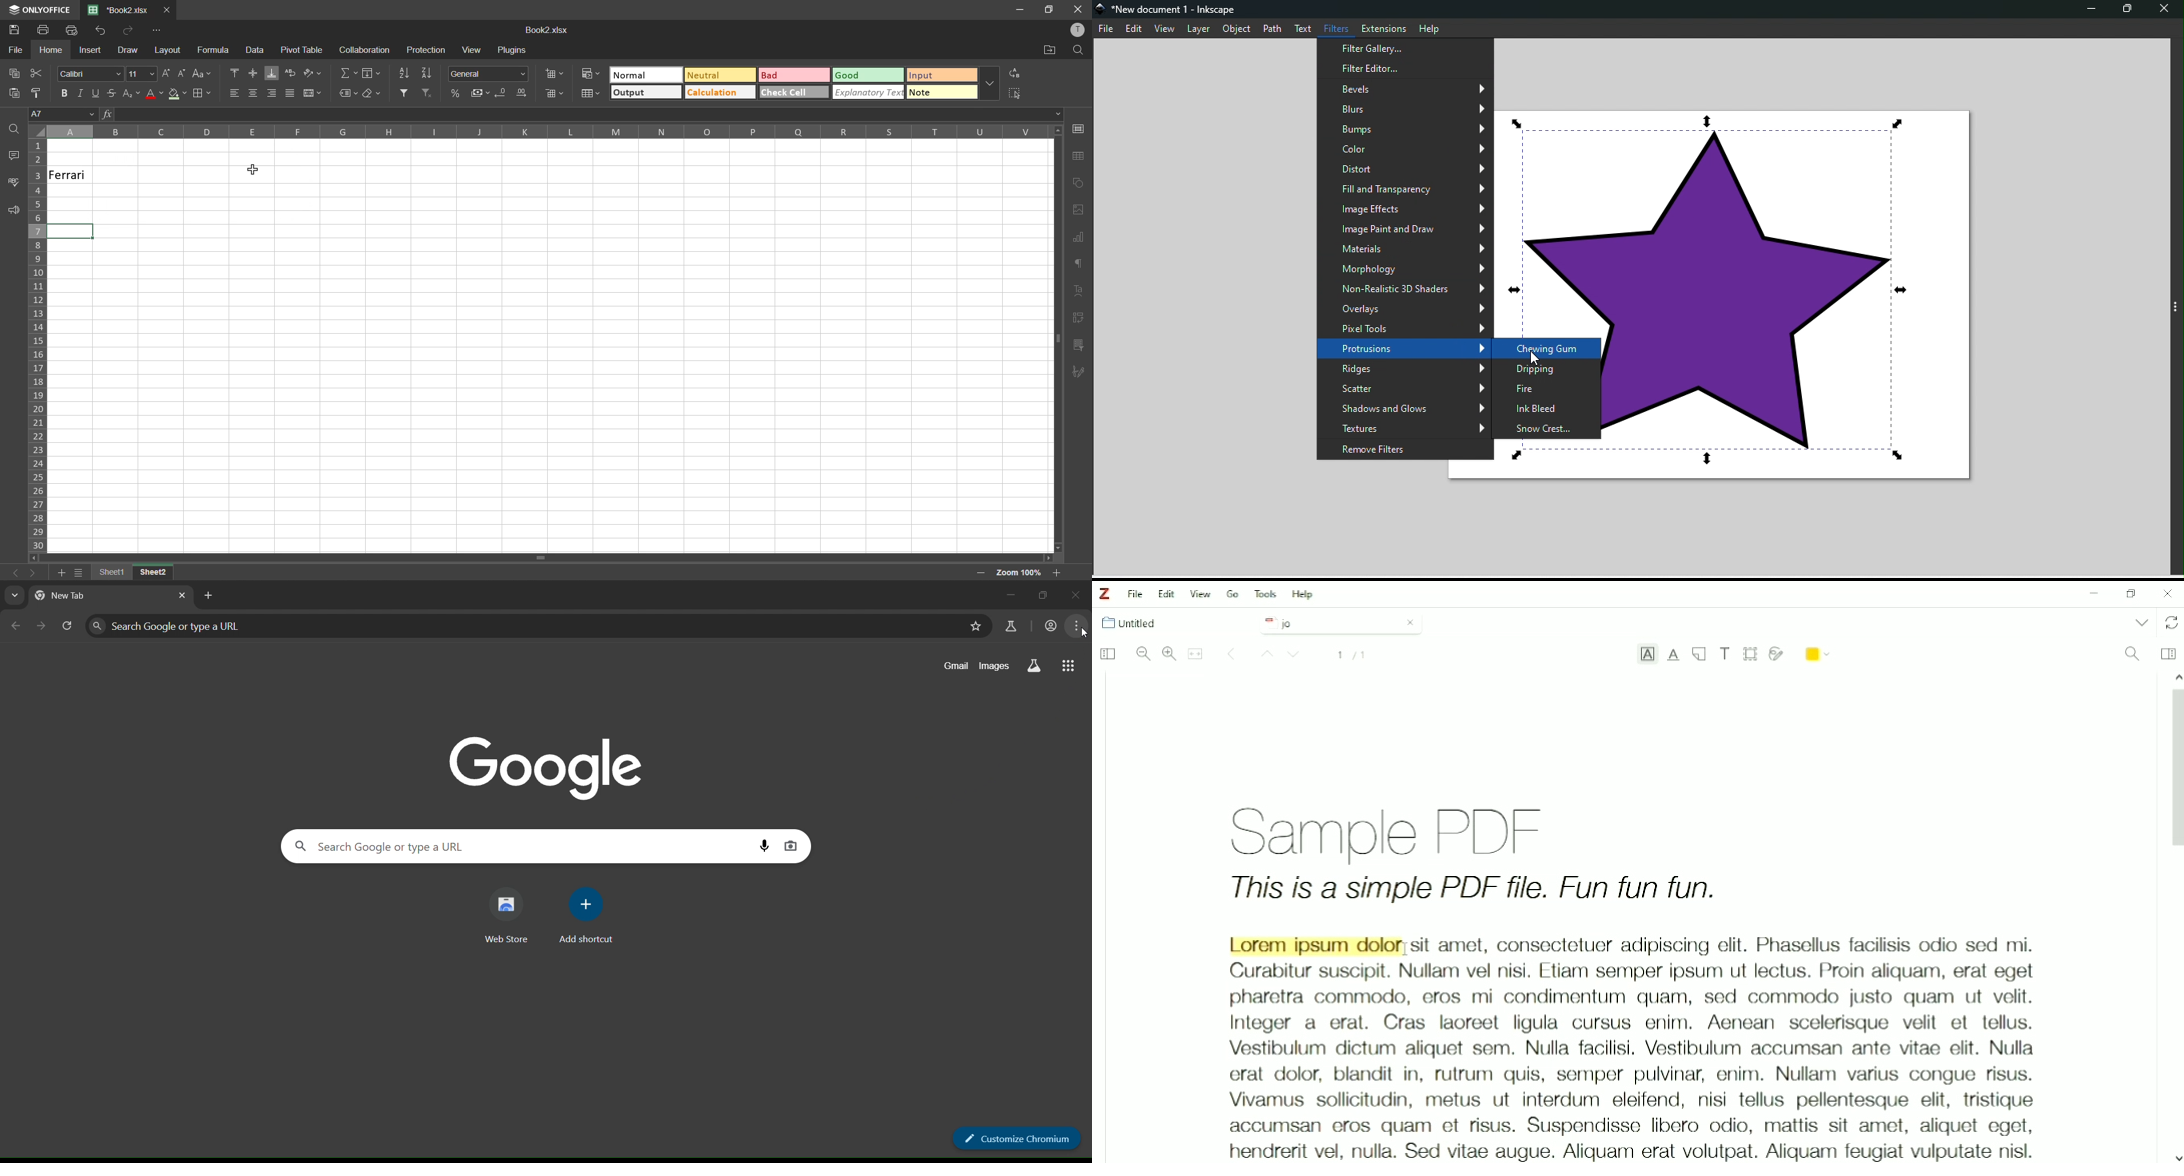 This screenshot has width=2184, height=1176. What do you see at coordinates (1406, 326) in the screenshot?
I see `Pixel tools` at bounding box center [1406, 326].